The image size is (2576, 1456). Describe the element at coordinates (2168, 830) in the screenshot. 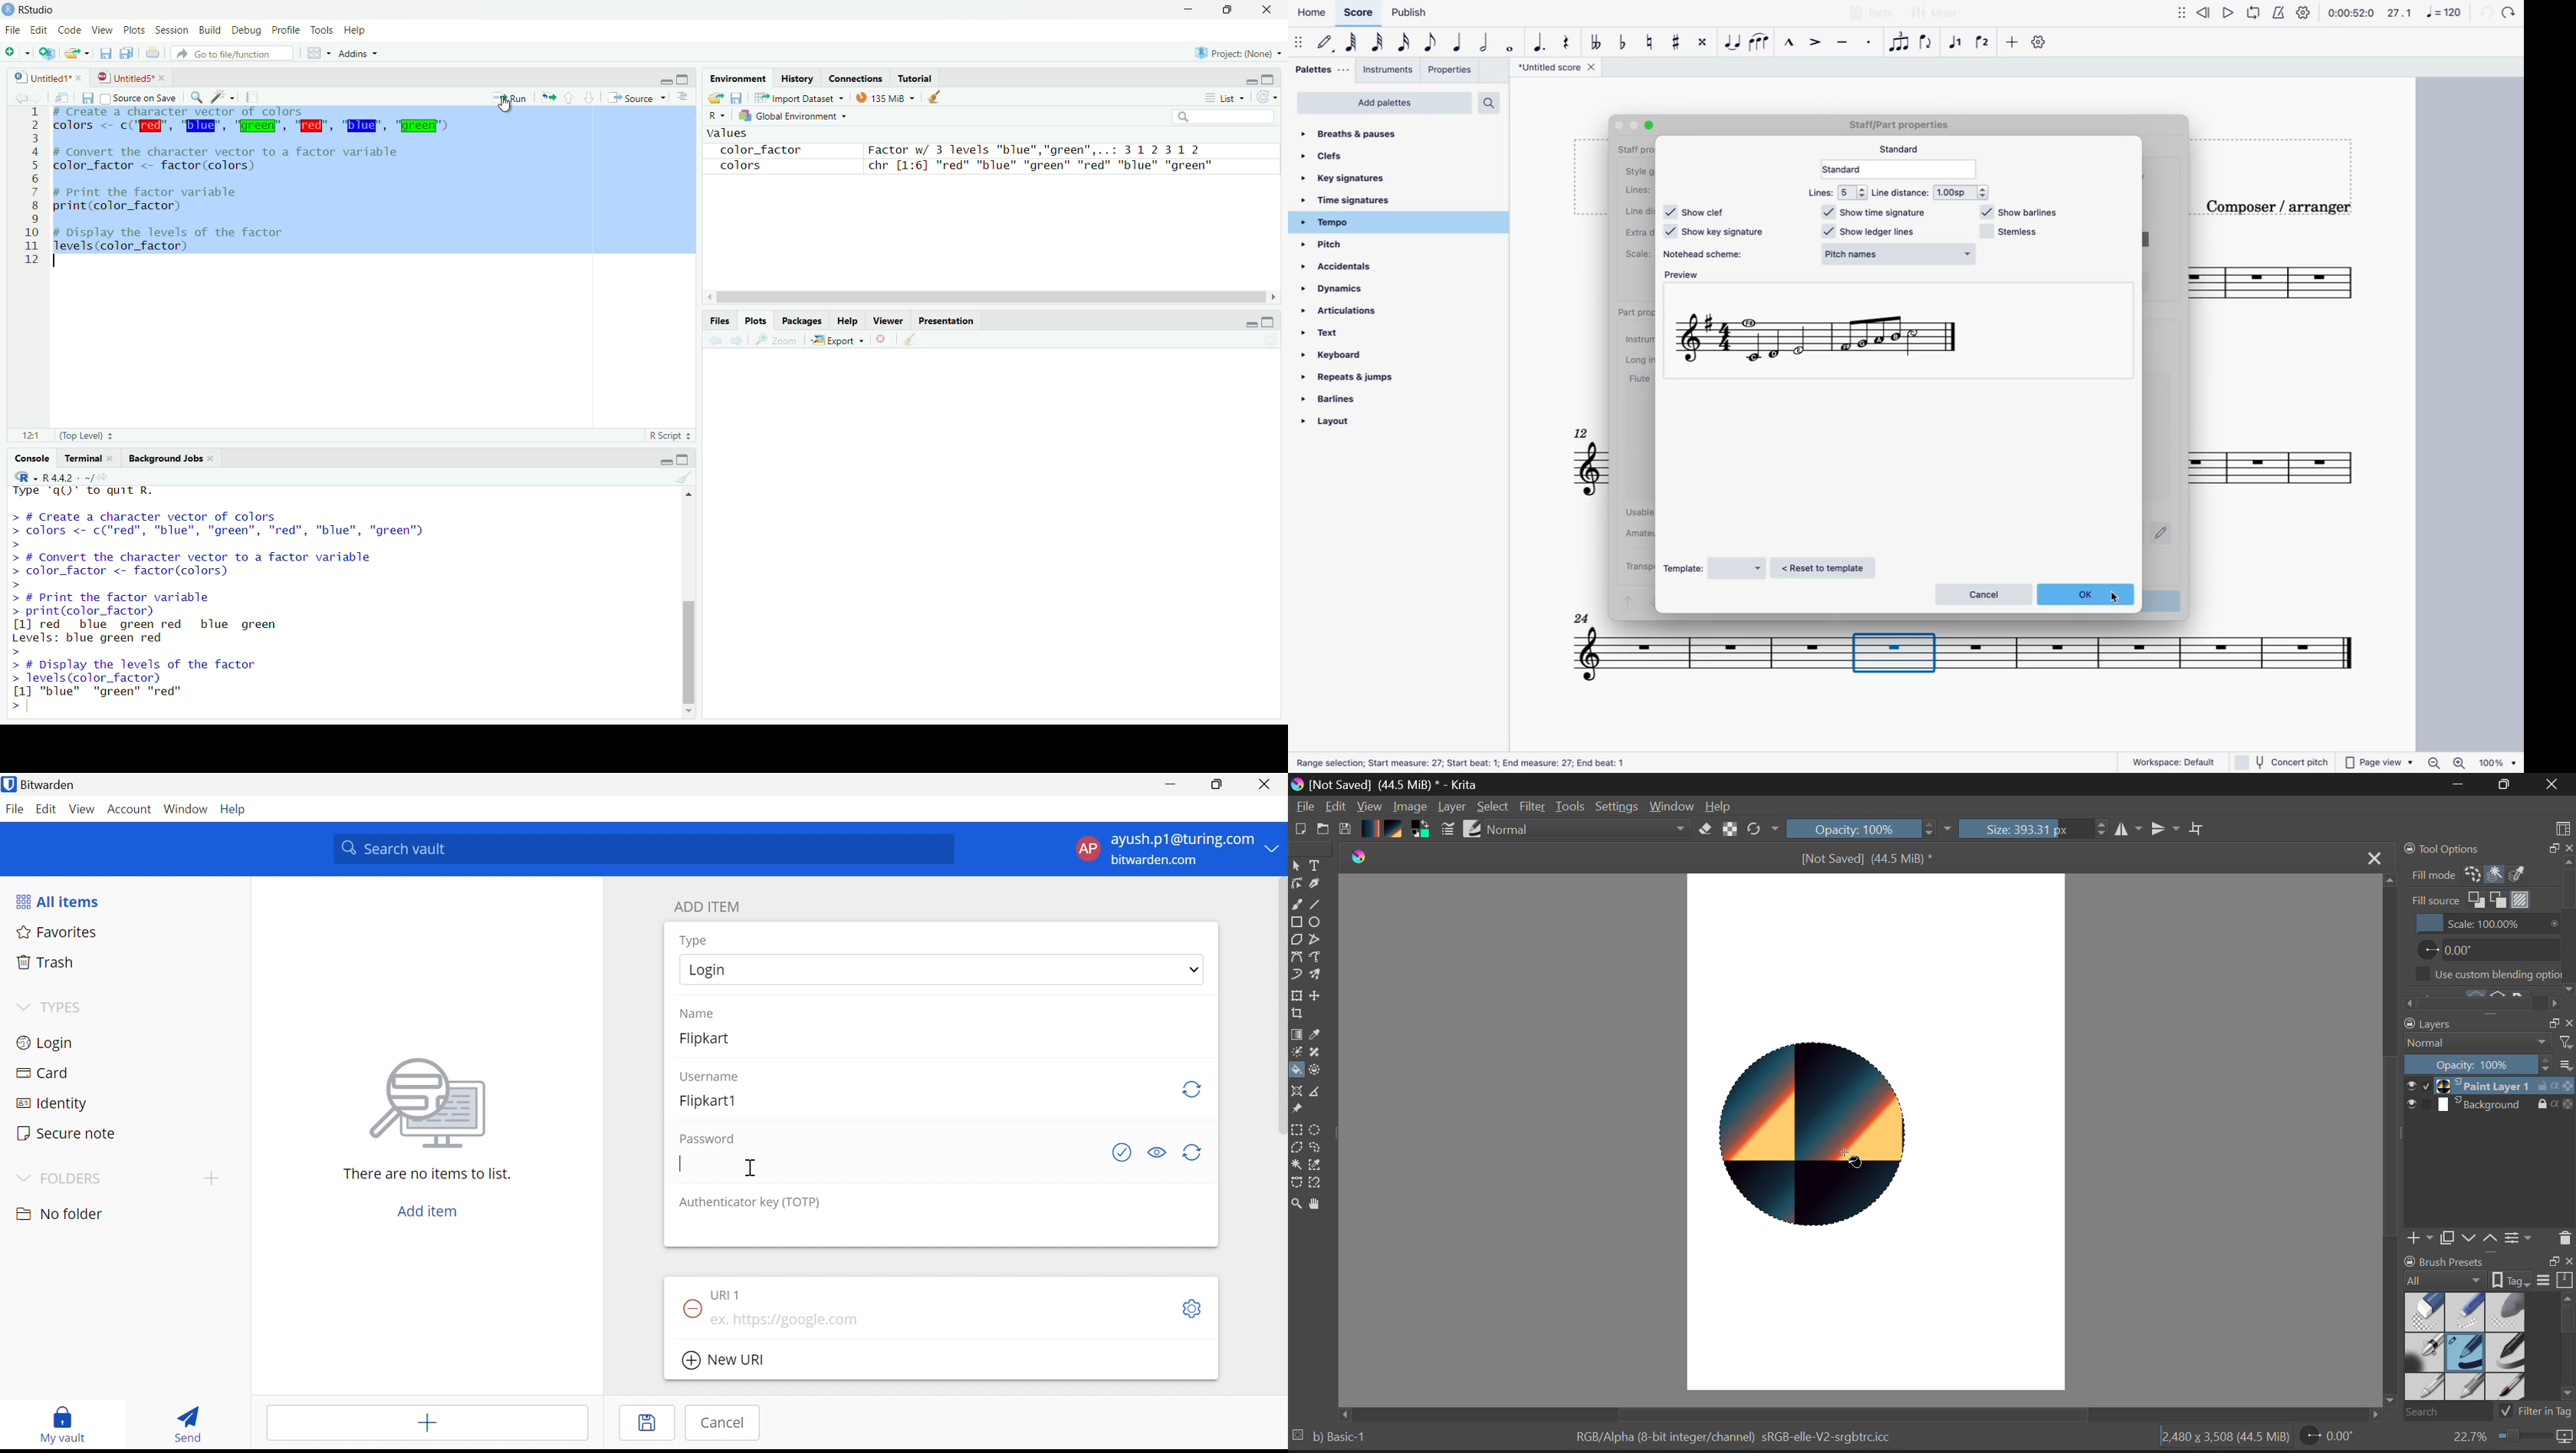

I see `Horizontal Mirror Flip` at that location.